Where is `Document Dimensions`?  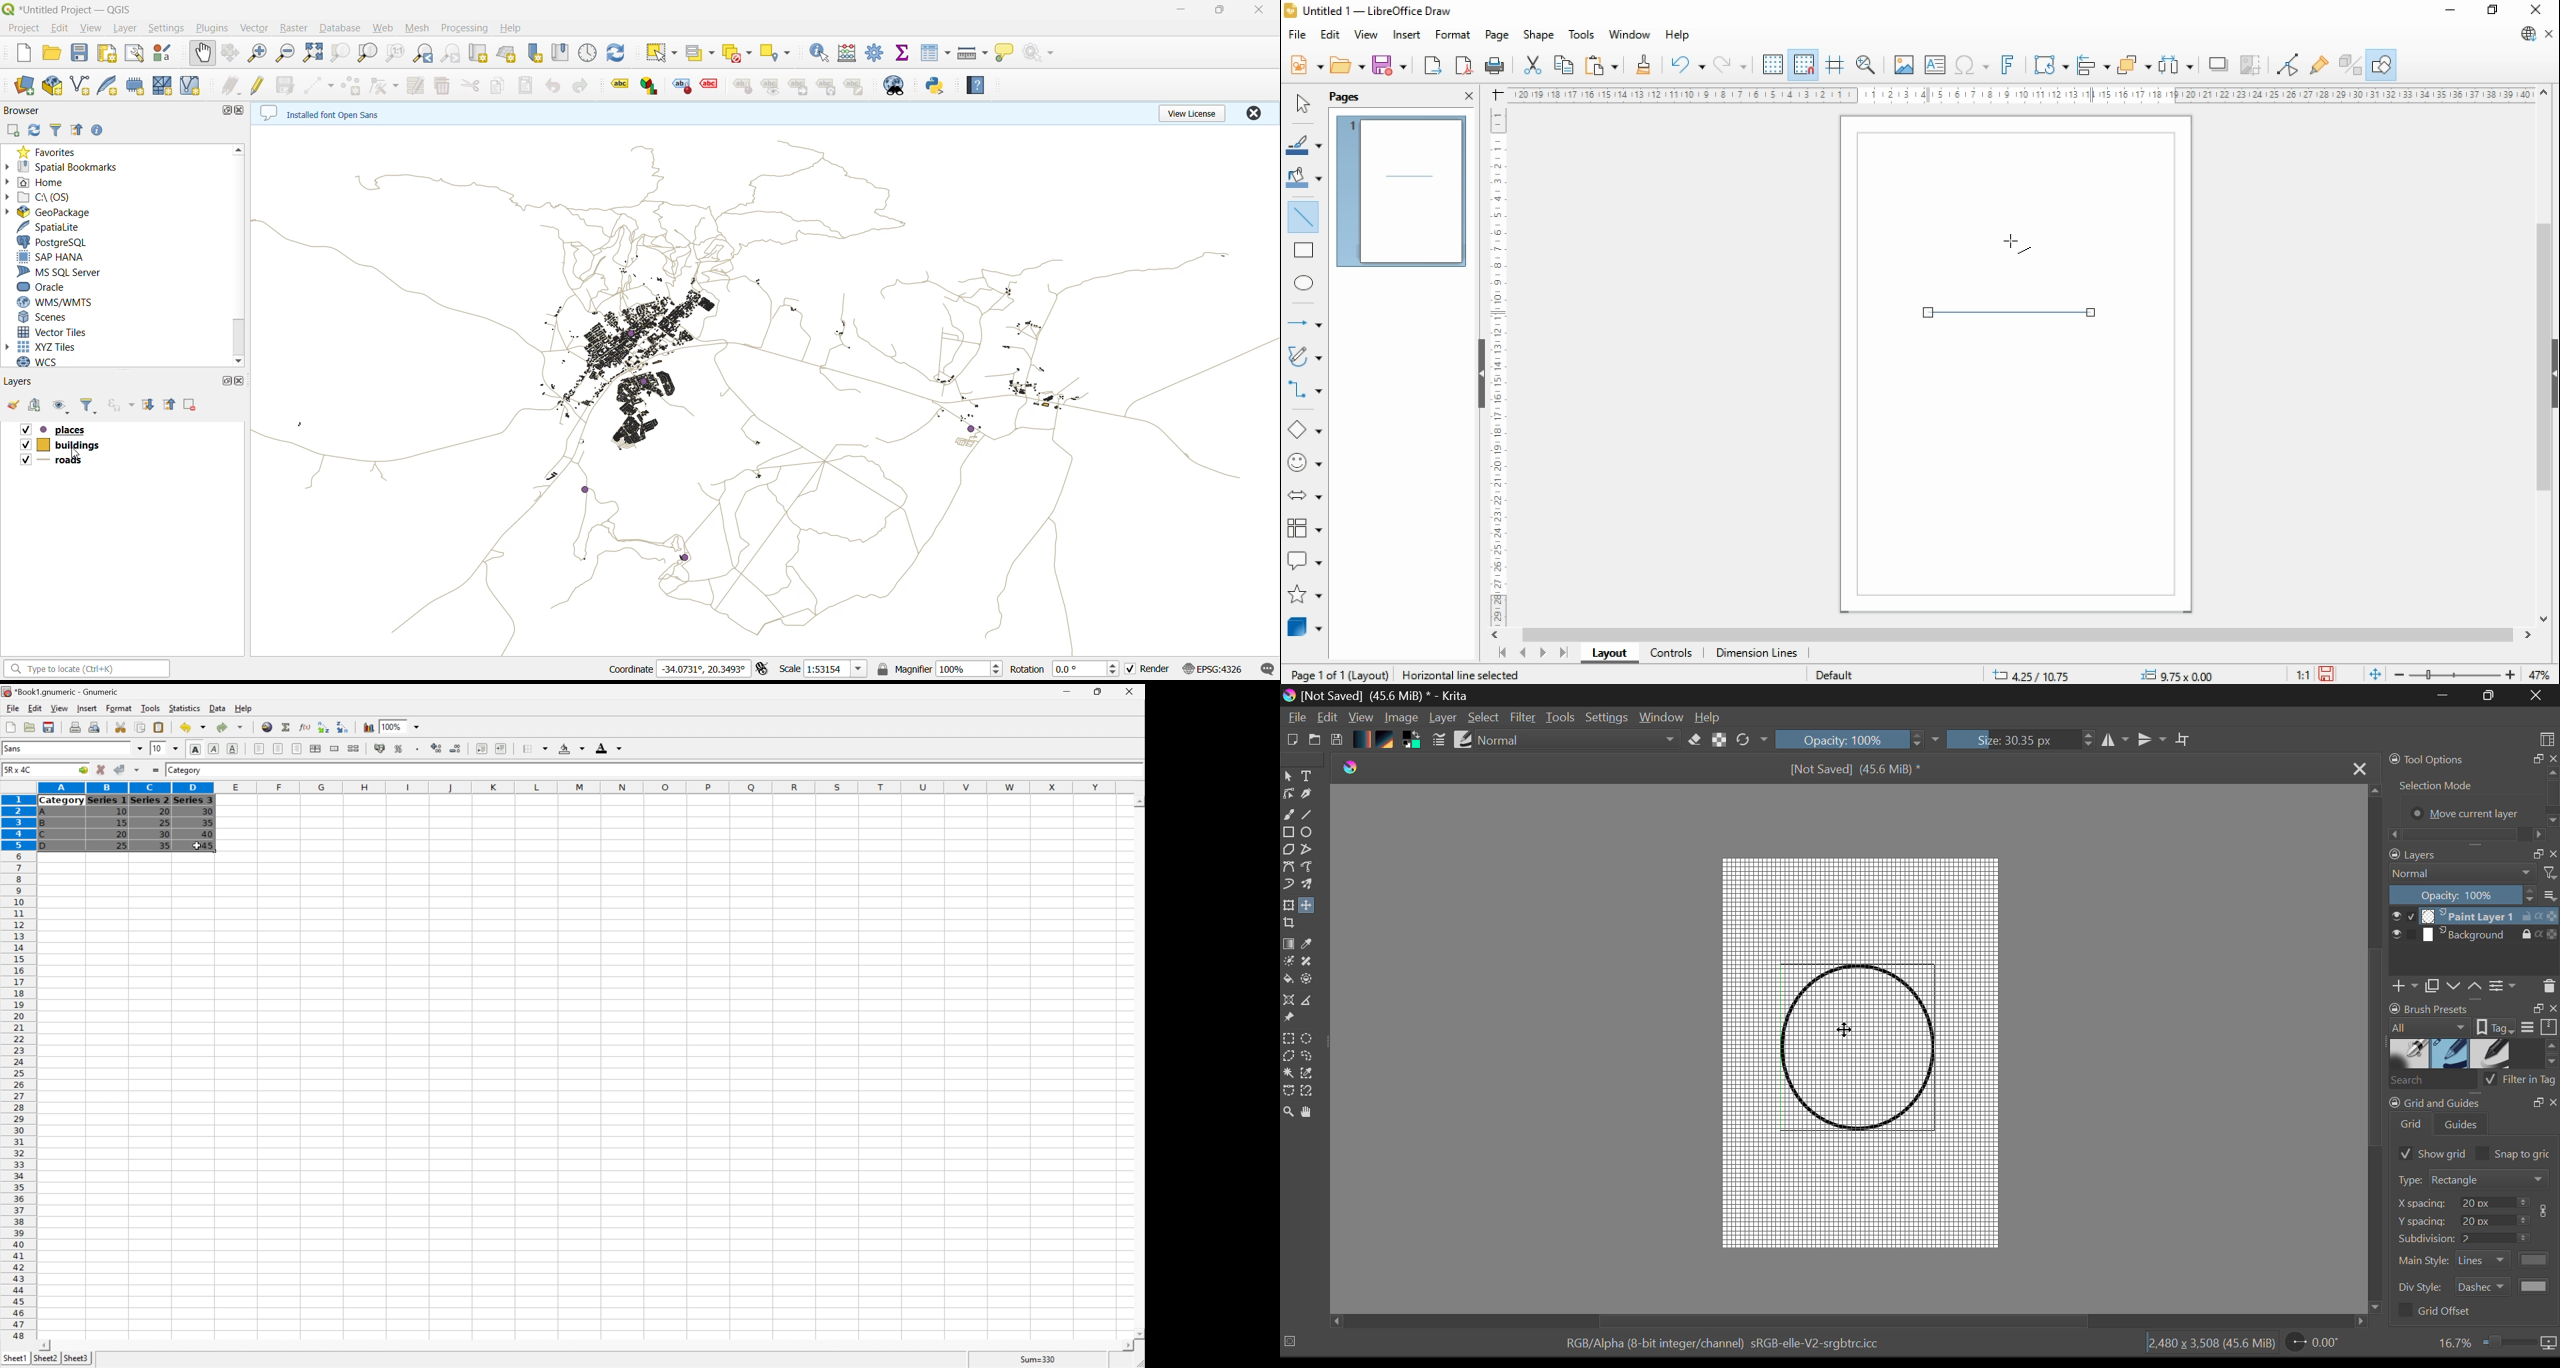
Document Dimensions is located at coordinates (2212, 1347).